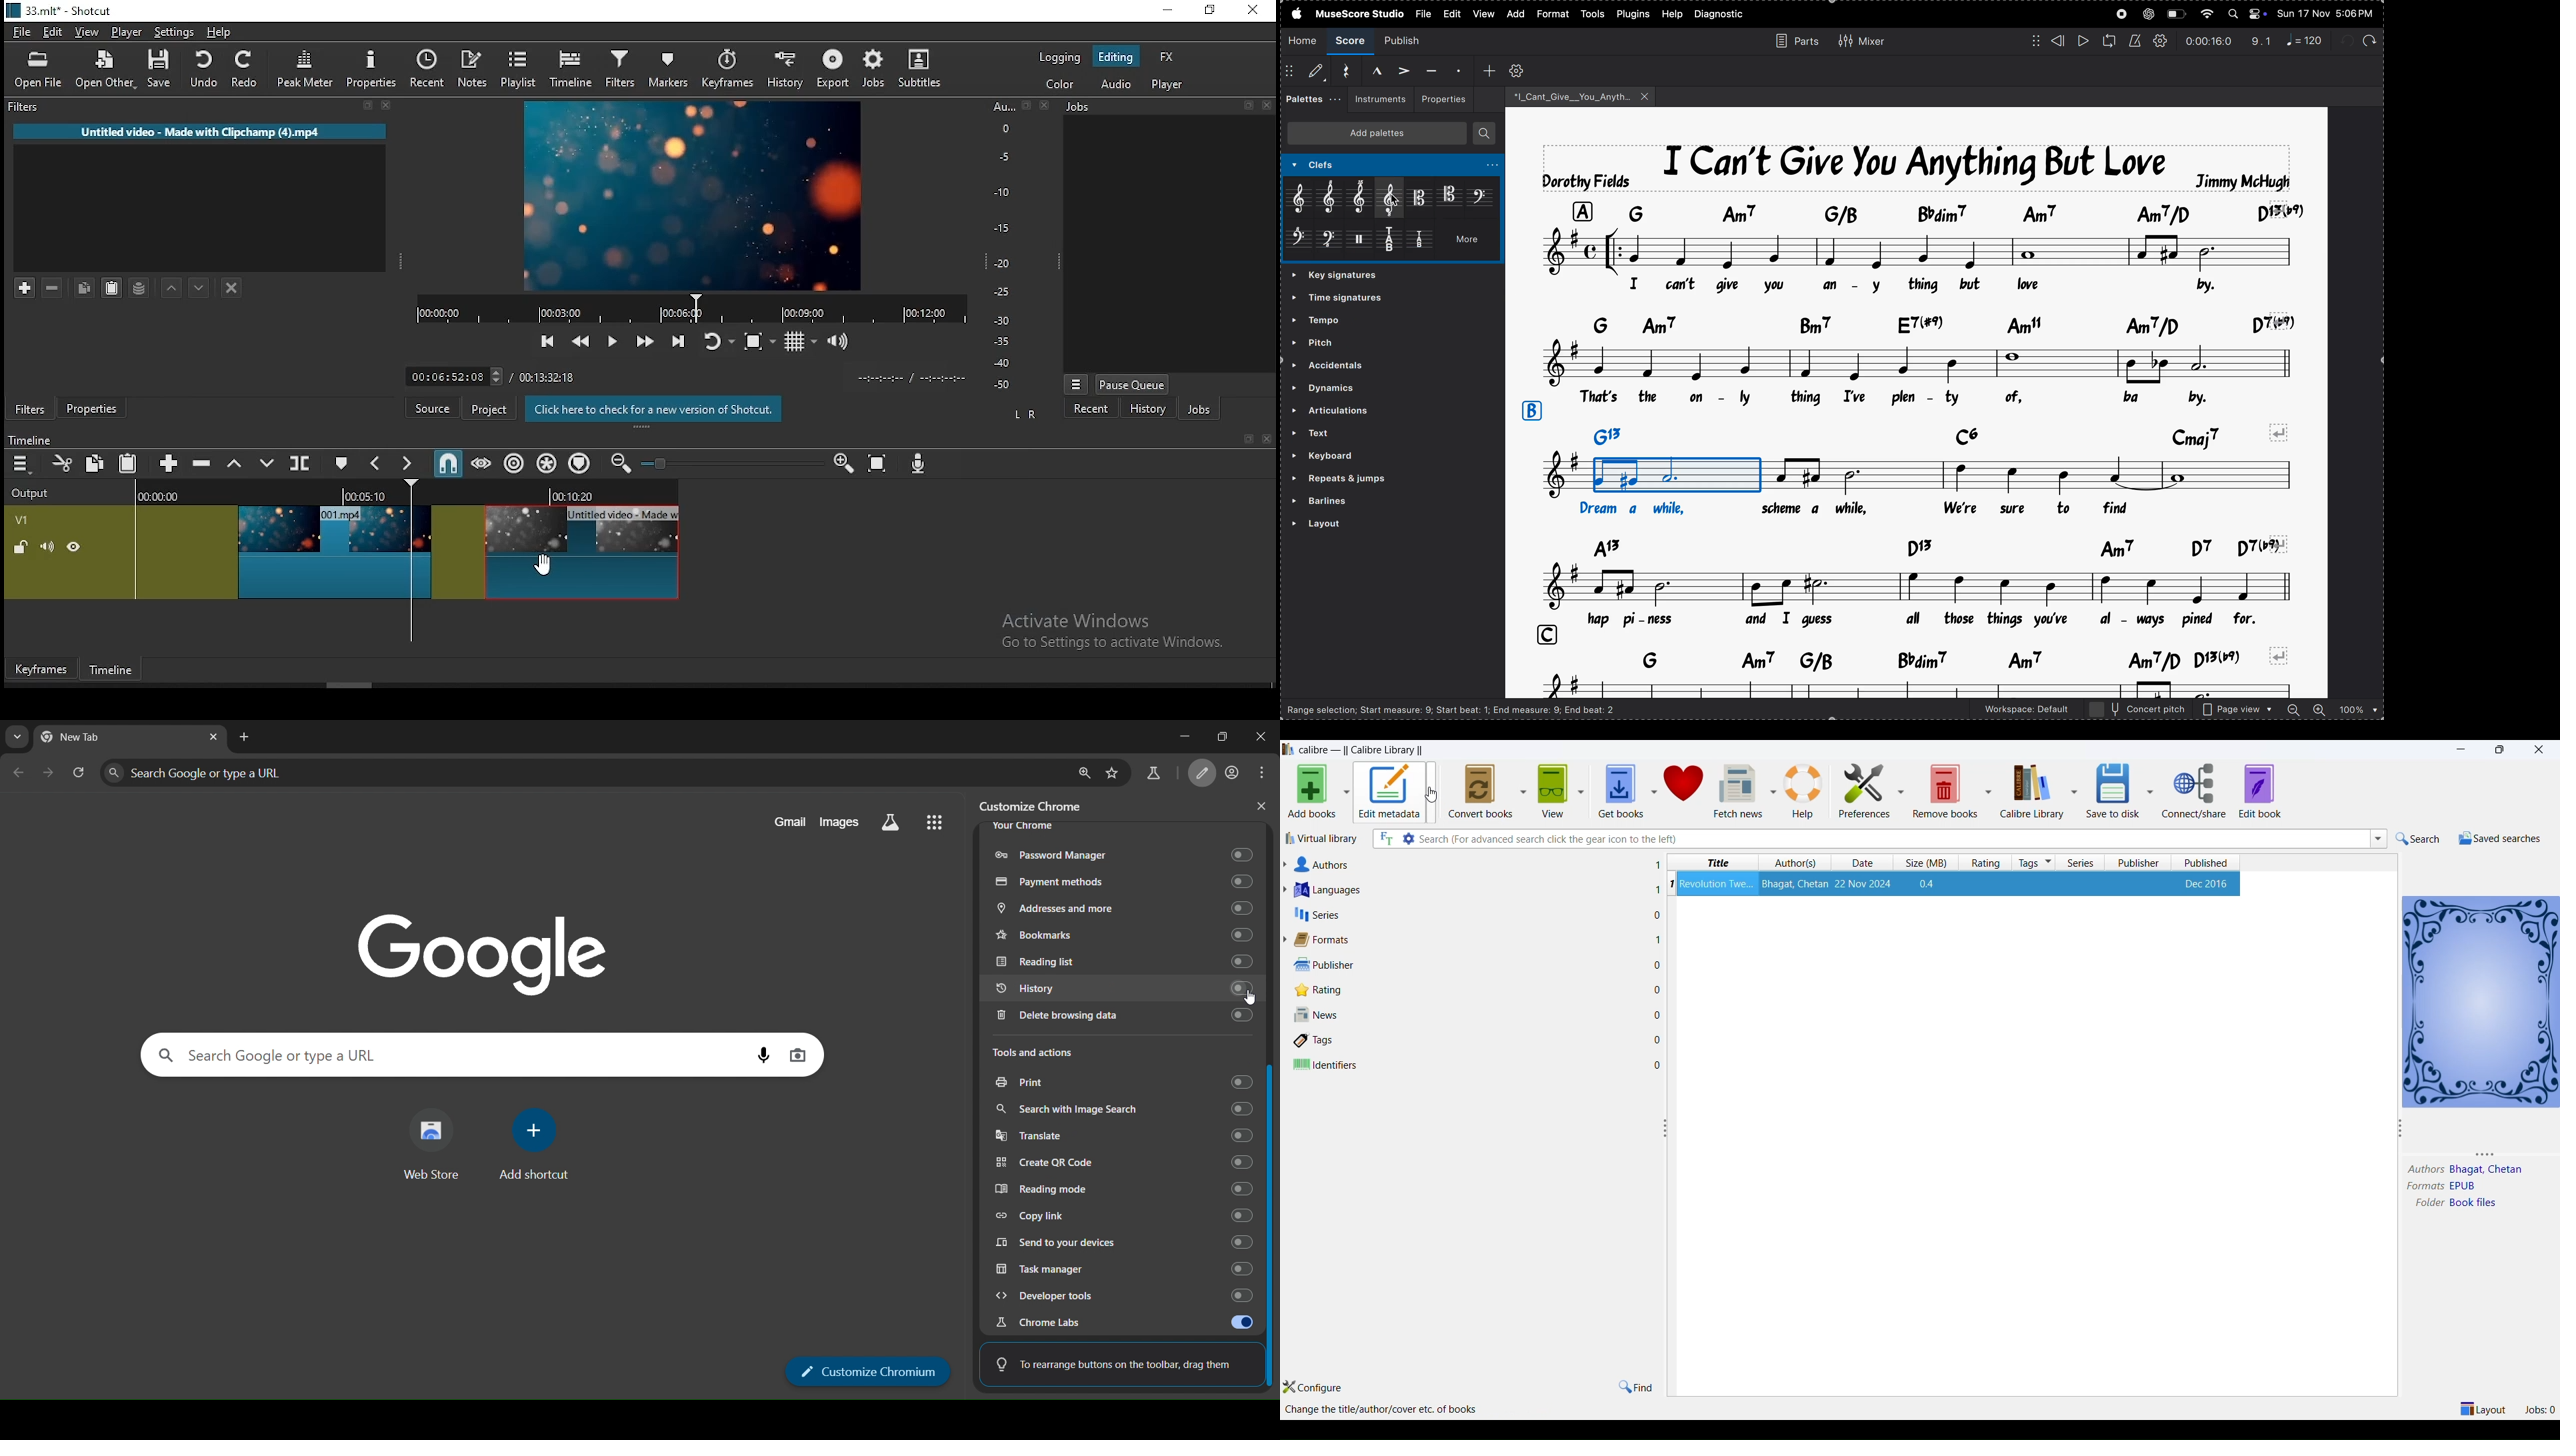 The width and height of the screenshot is (2576, 1456). I want to click on toggle grid display on player, so click(802, 340).